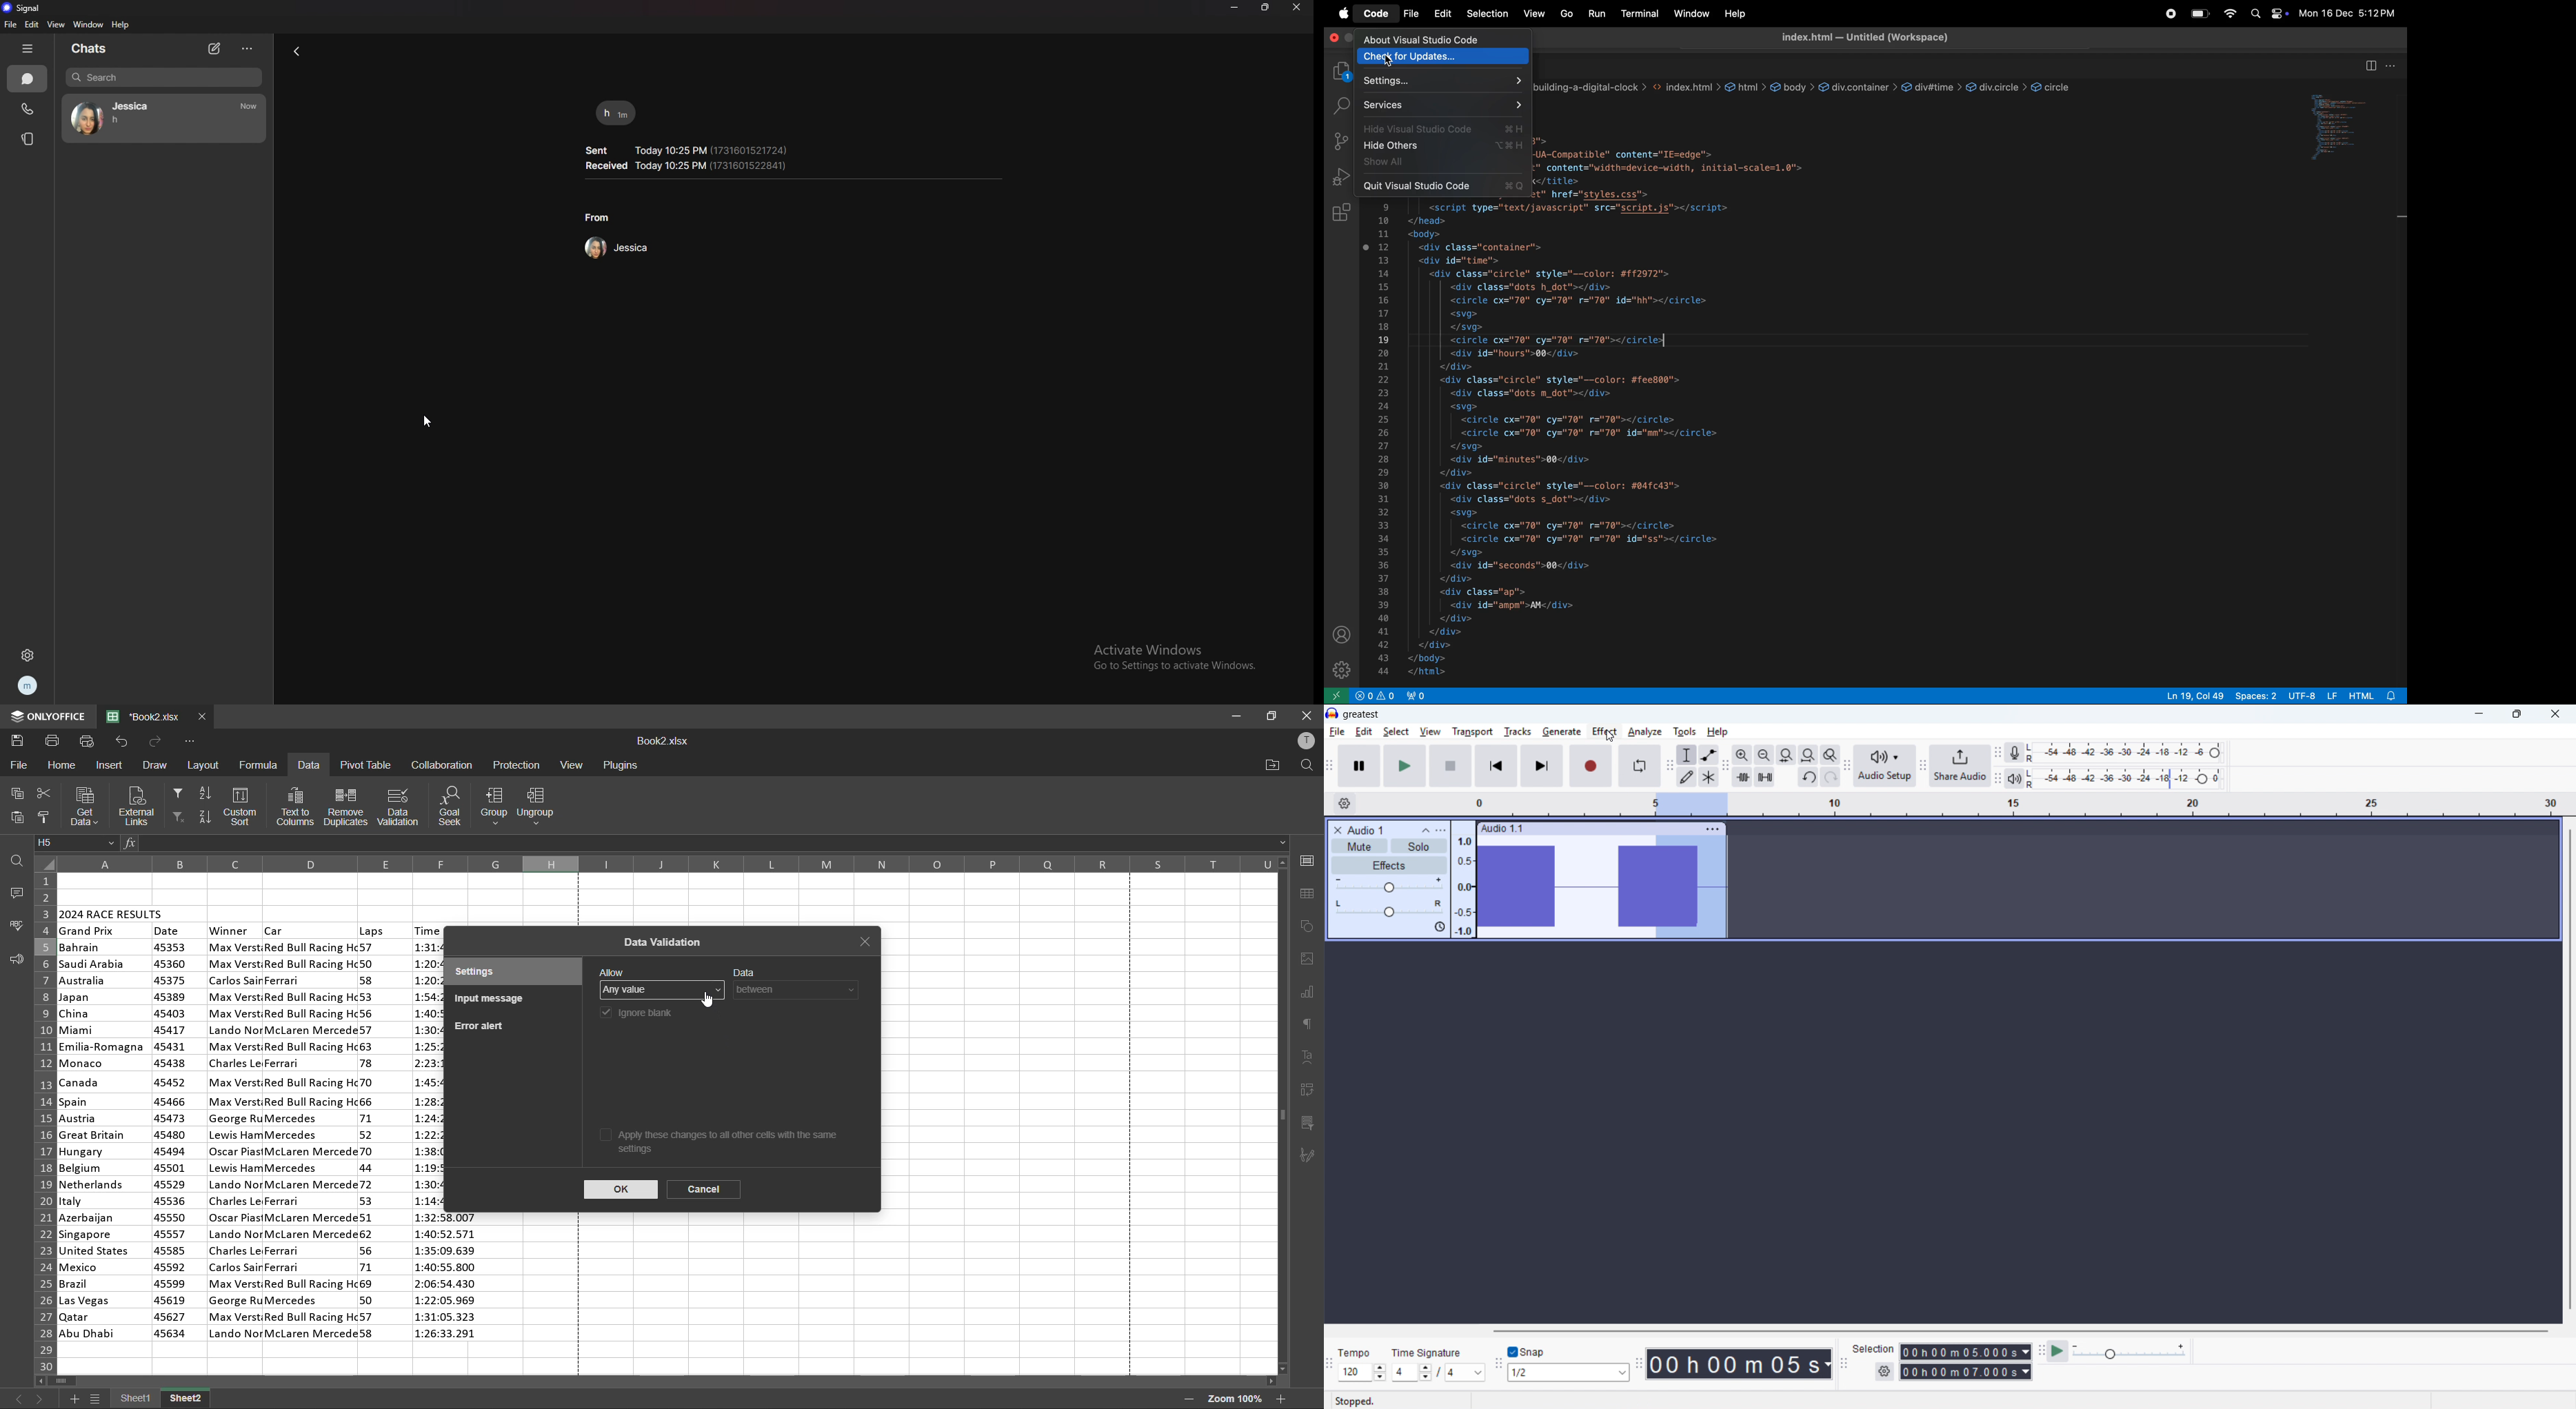  Describe the element at coordinates (1299, 9) in the screenshot. I see `close` at that location.